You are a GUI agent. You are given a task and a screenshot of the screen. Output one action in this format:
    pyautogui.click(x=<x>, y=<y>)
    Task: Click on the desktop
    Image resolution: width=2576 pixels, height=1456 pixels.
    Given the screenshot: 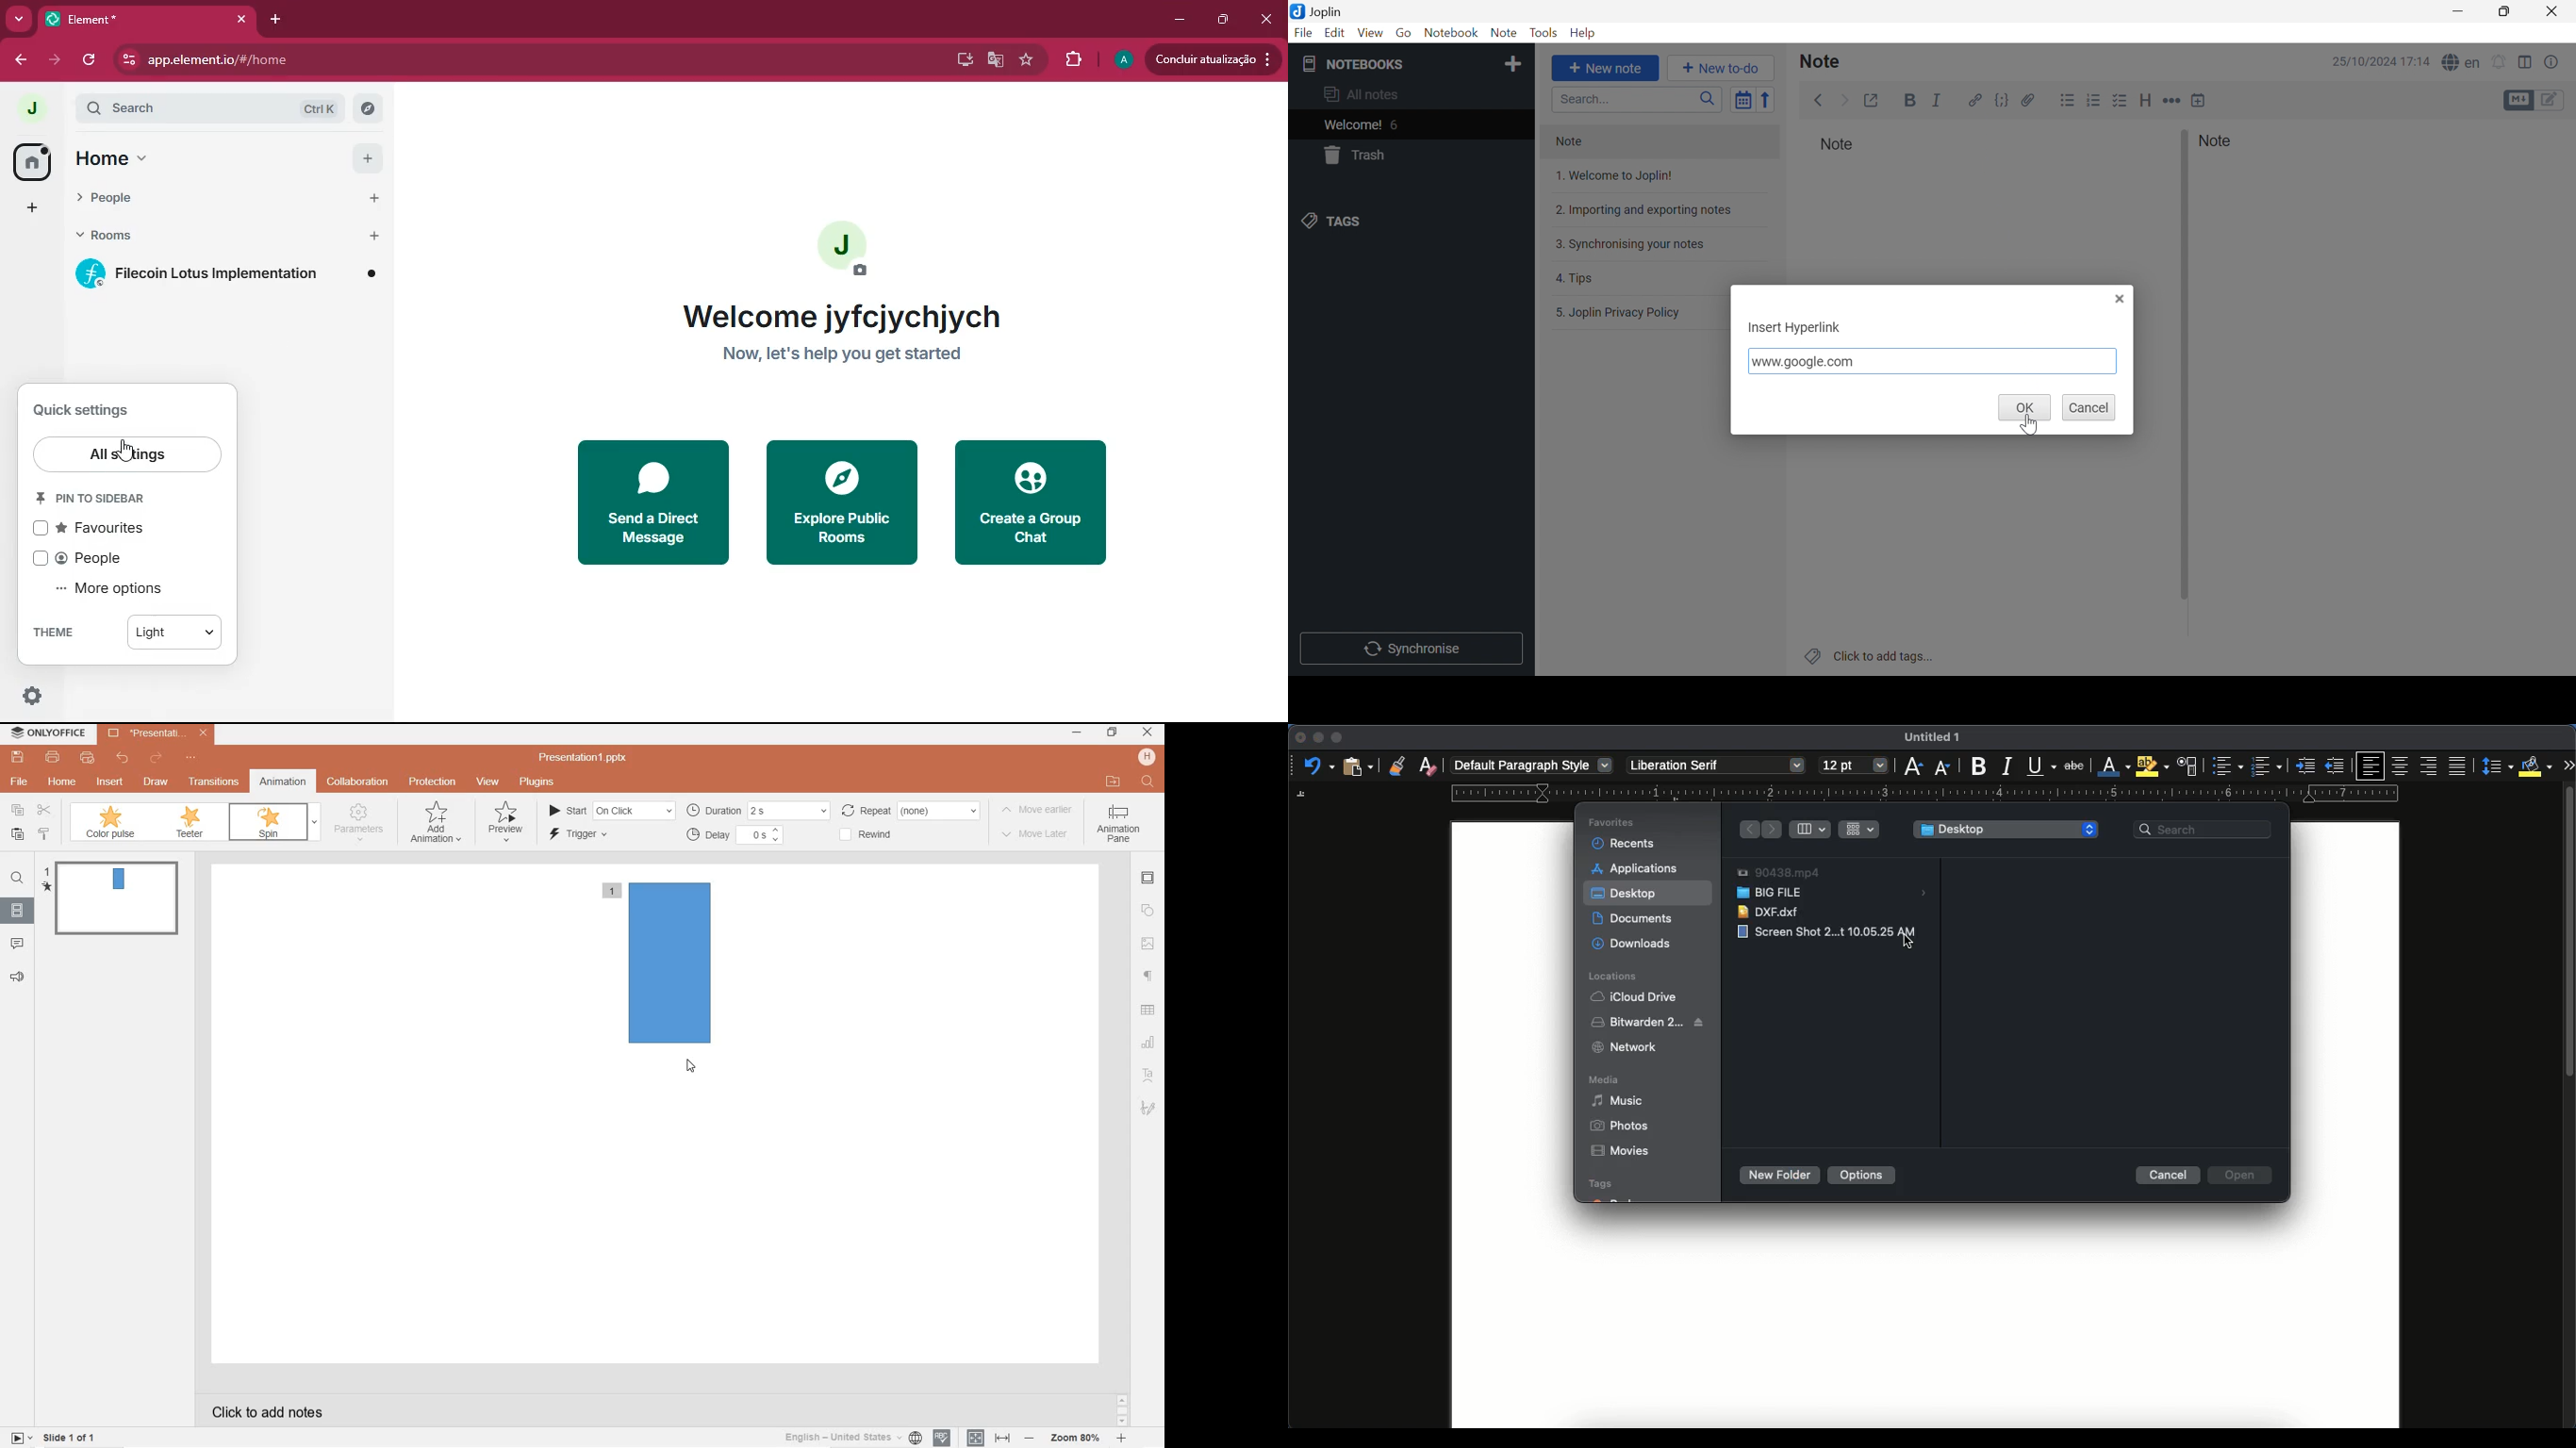 What is the action you would take?
    pyautogui.click(x=1626, y=896)
    